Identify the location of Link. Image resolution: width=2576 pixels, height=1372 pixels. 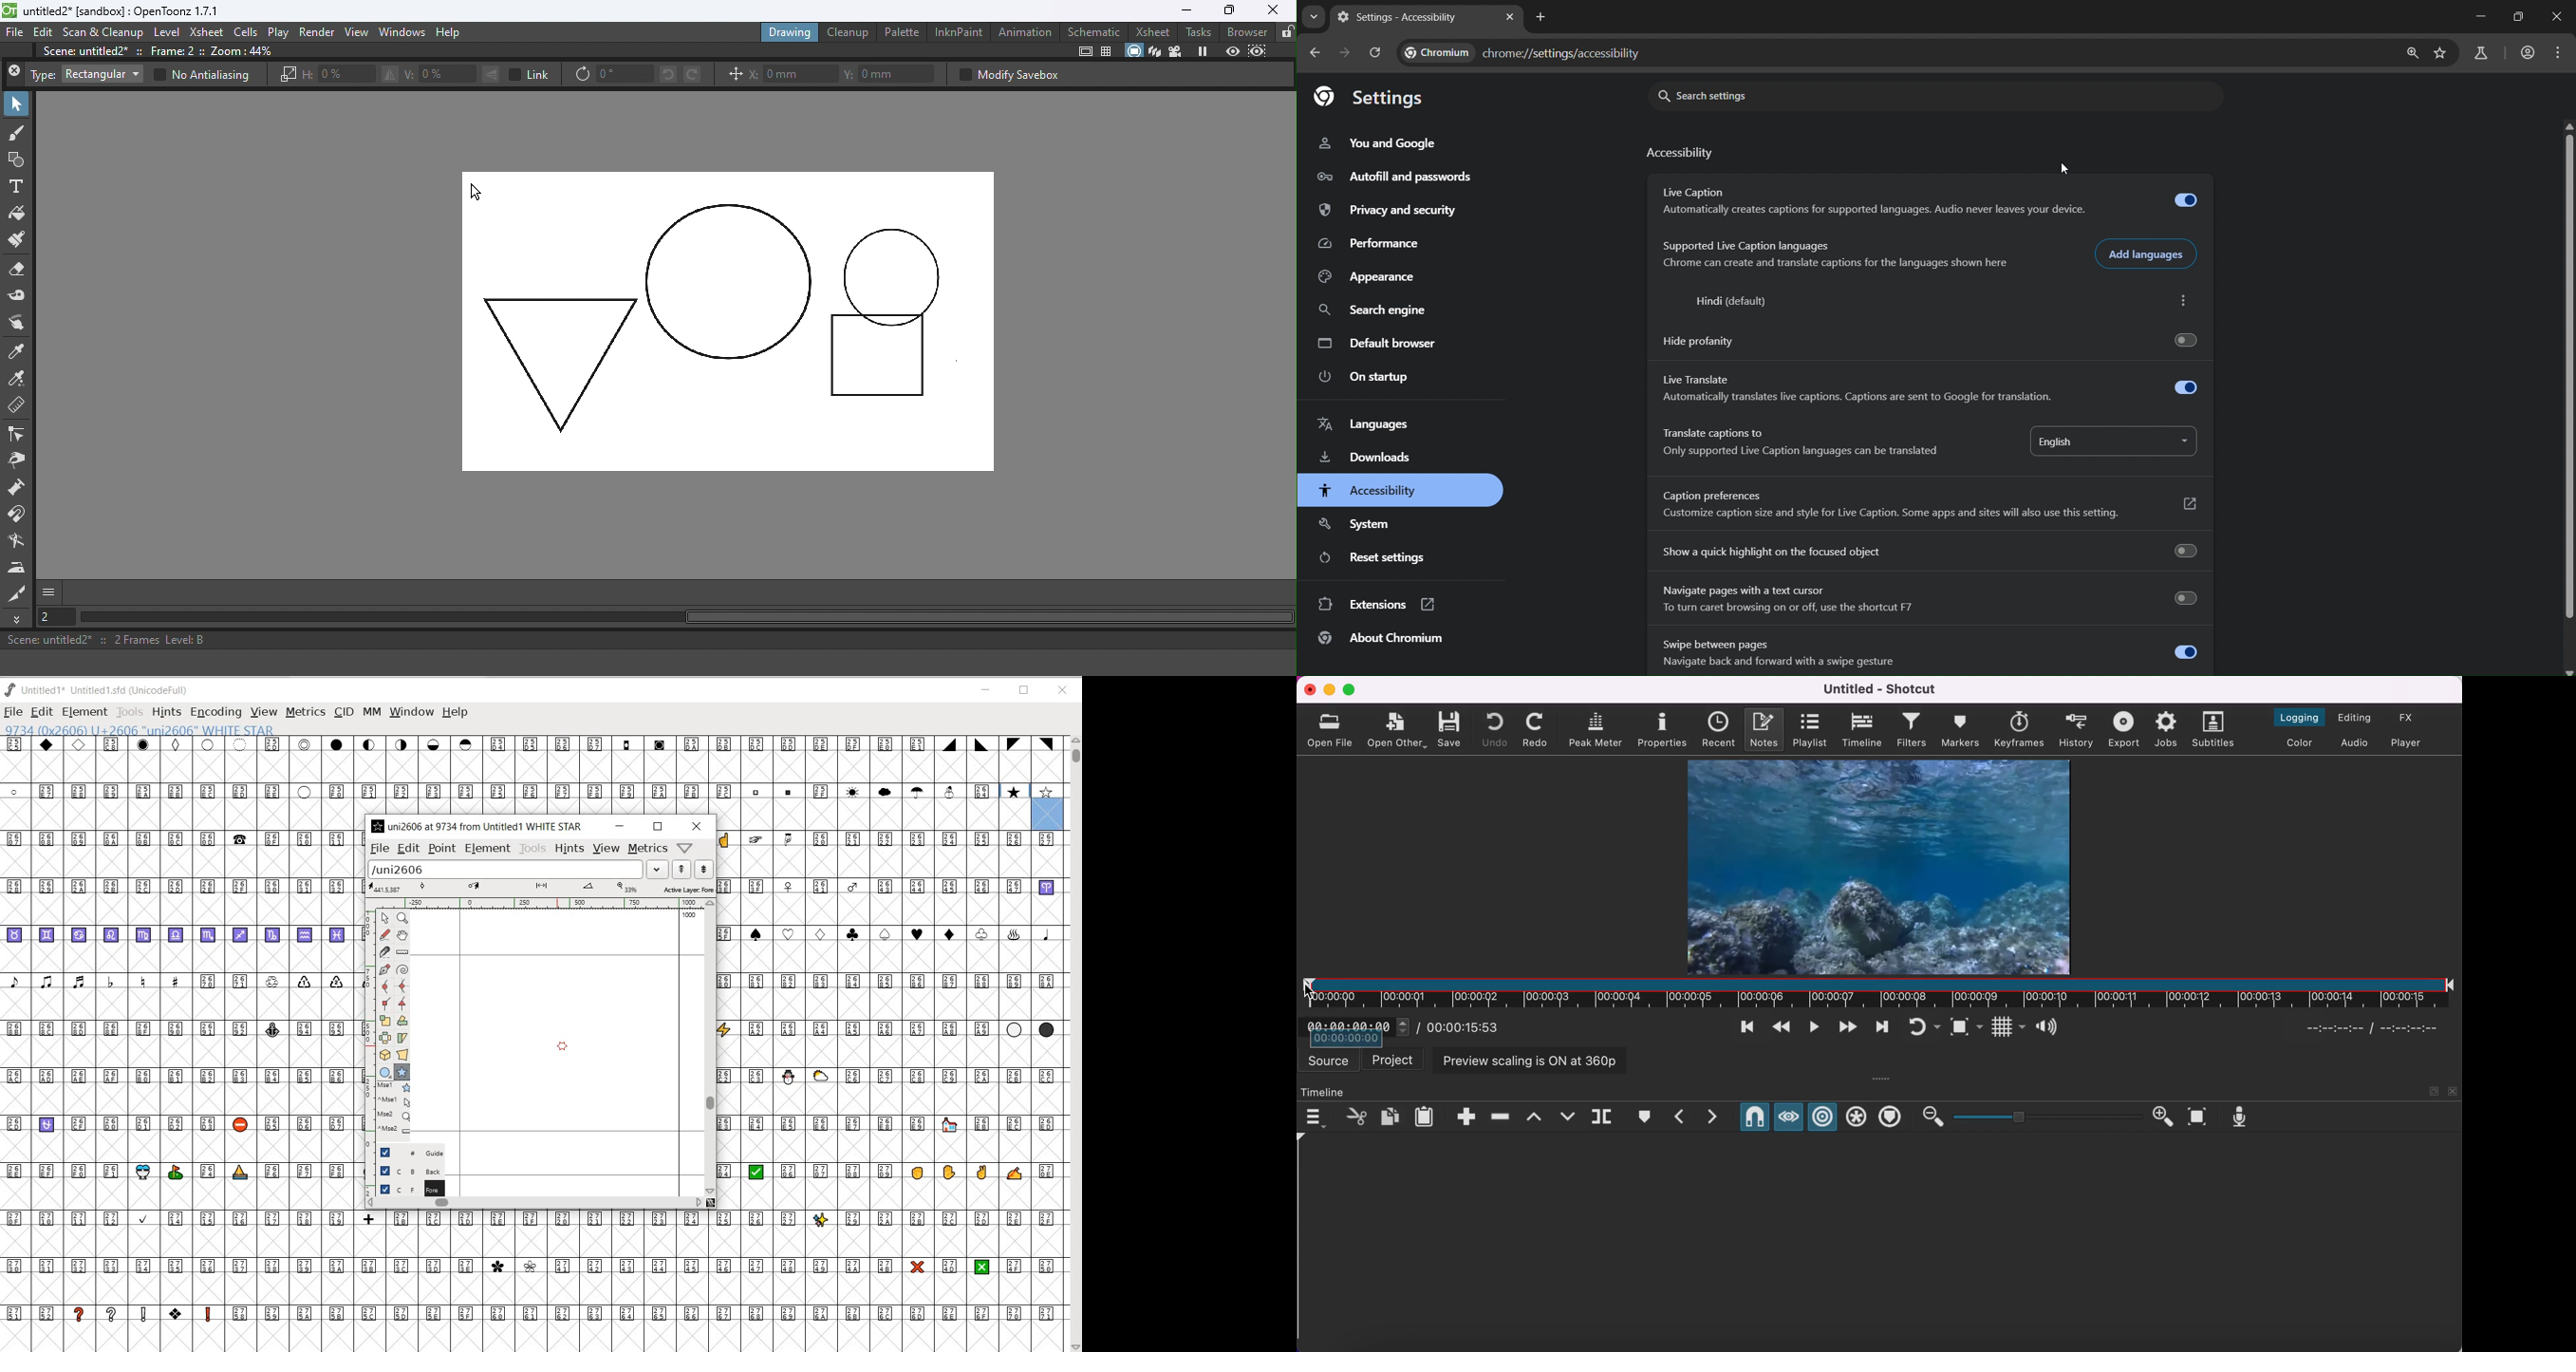
(532, 74).